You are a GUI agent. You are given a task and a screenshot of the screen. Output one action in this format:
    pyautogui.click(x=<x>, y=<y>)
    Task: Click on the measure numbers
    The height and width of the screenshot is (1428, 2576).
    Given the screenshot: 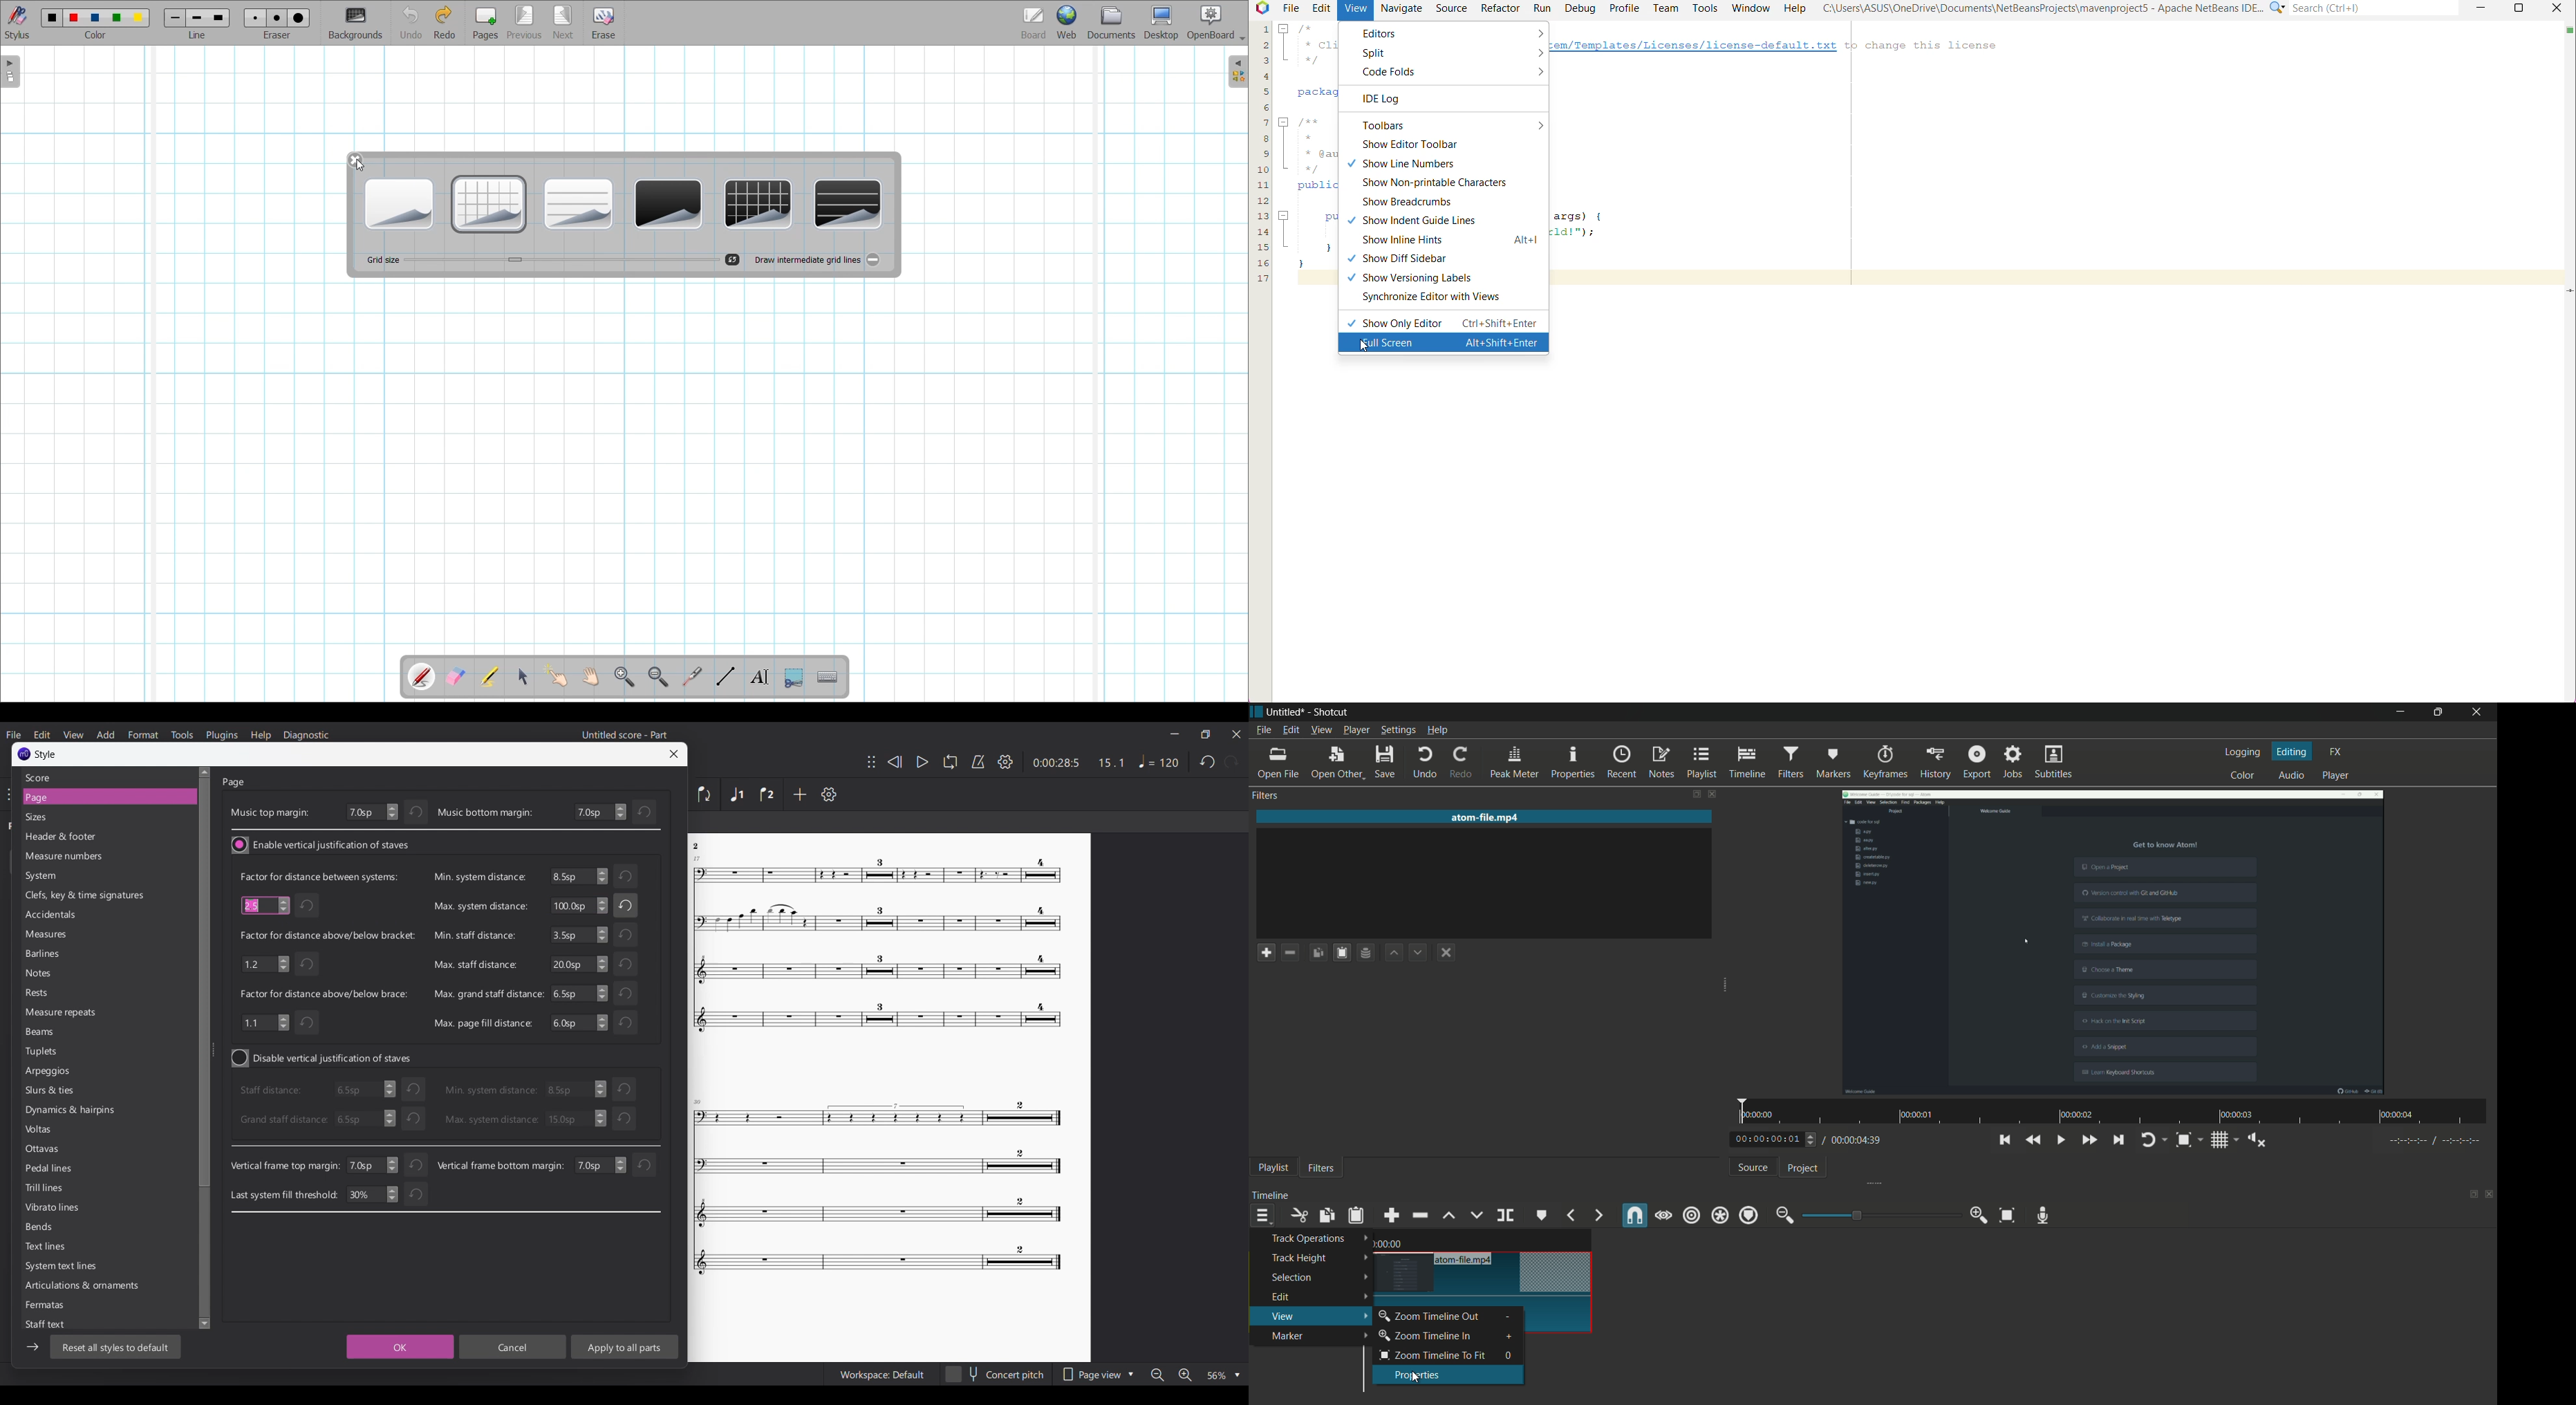 What is the action you would take?
    pyautogui.click(x=96, y=857)
    